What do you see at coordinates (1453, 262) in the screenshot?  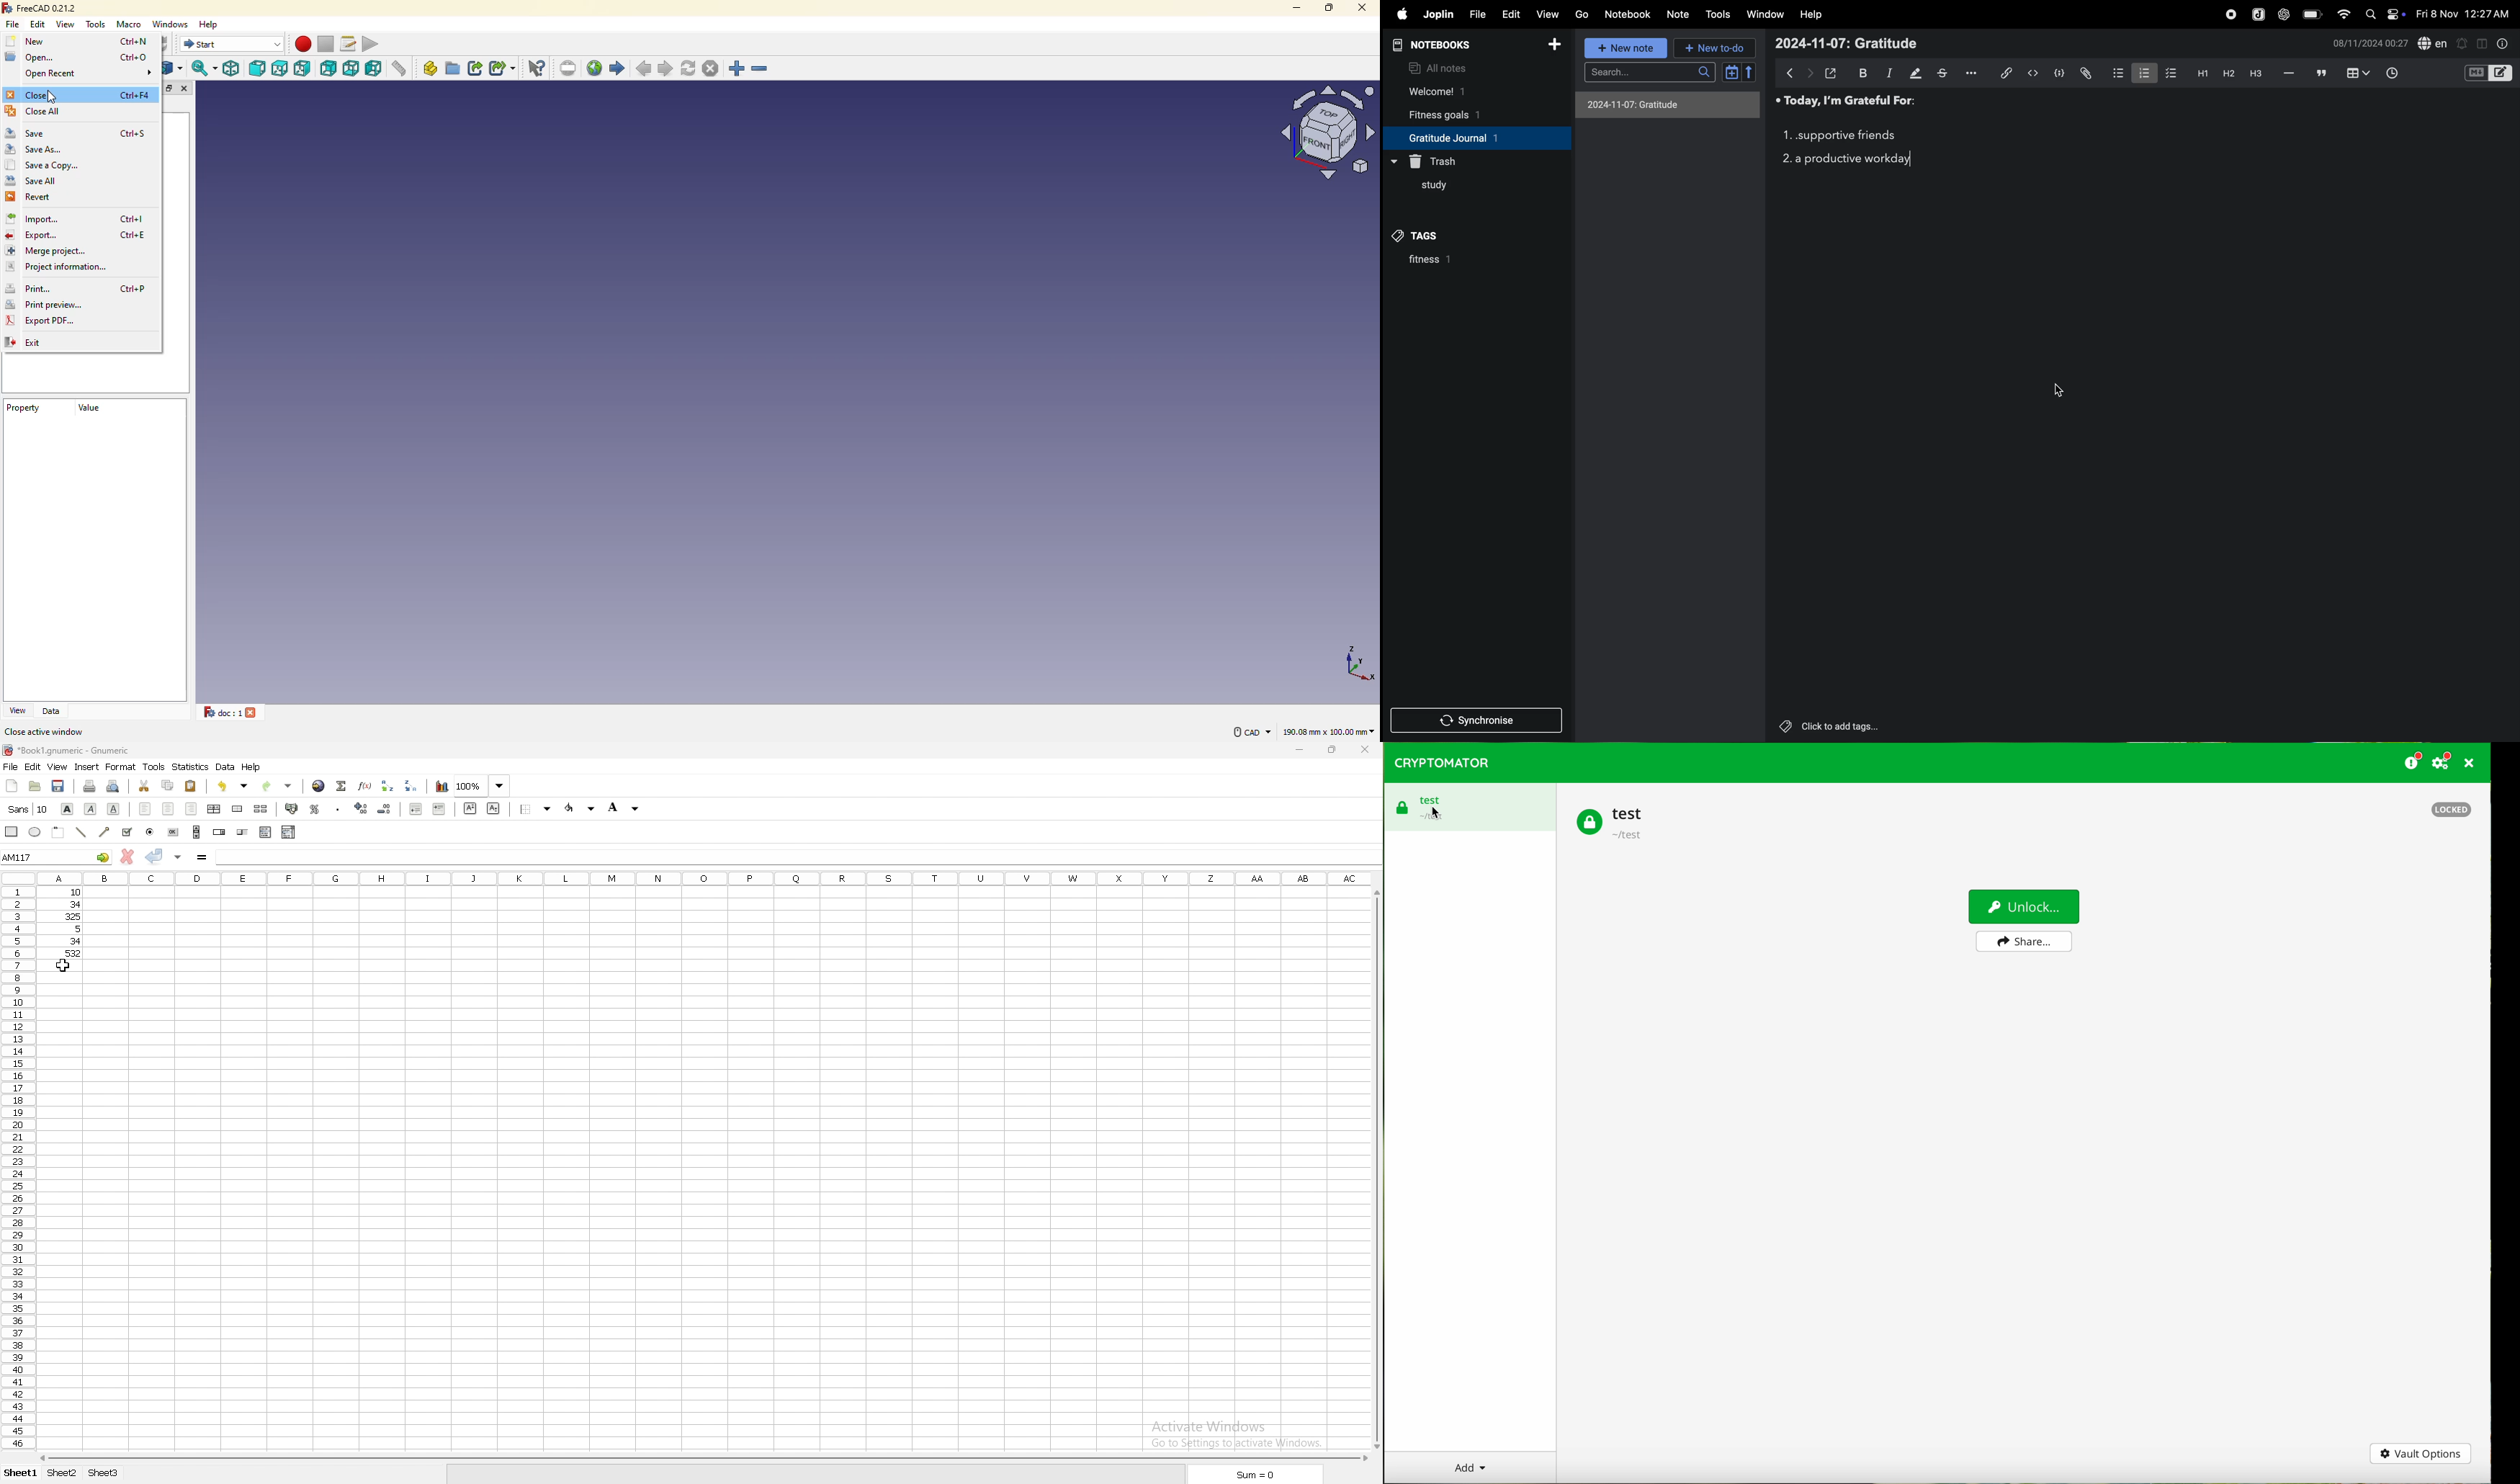 I see `fitness 1` at bounding box center [1453, 262].